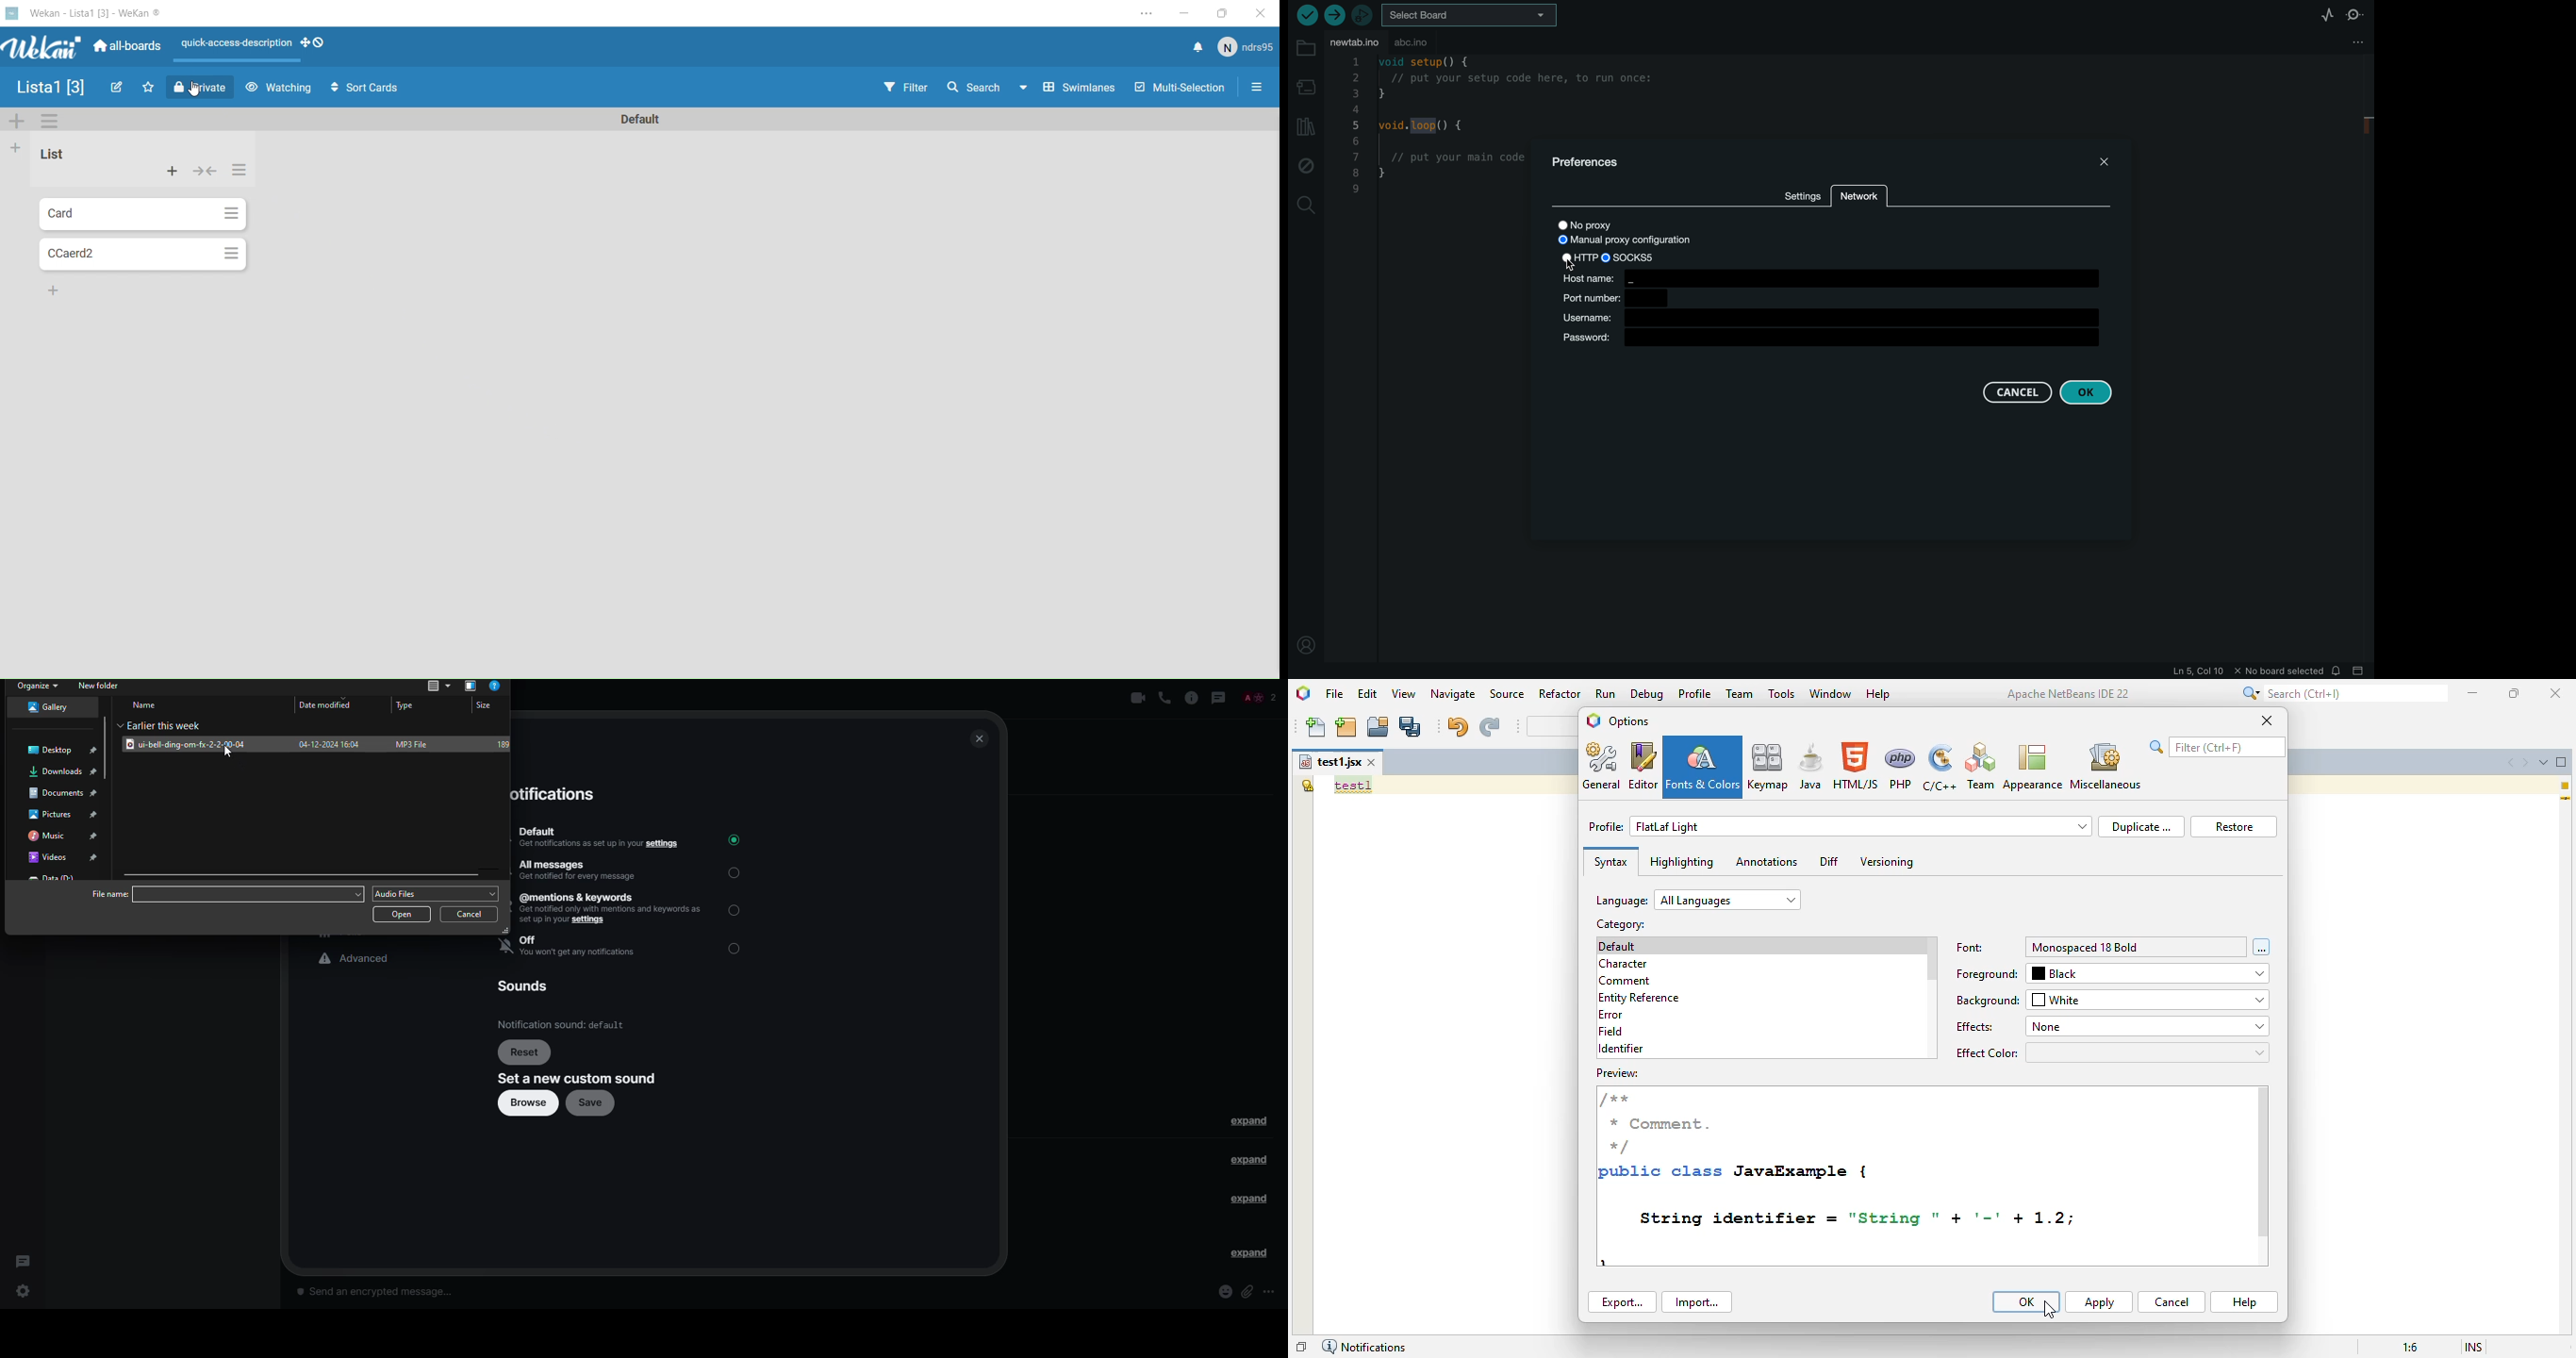 This screenshot has height=1372, width=2576. Describe the element at coordinates (986, 90) in the screenshot. I see `Search` at that location.